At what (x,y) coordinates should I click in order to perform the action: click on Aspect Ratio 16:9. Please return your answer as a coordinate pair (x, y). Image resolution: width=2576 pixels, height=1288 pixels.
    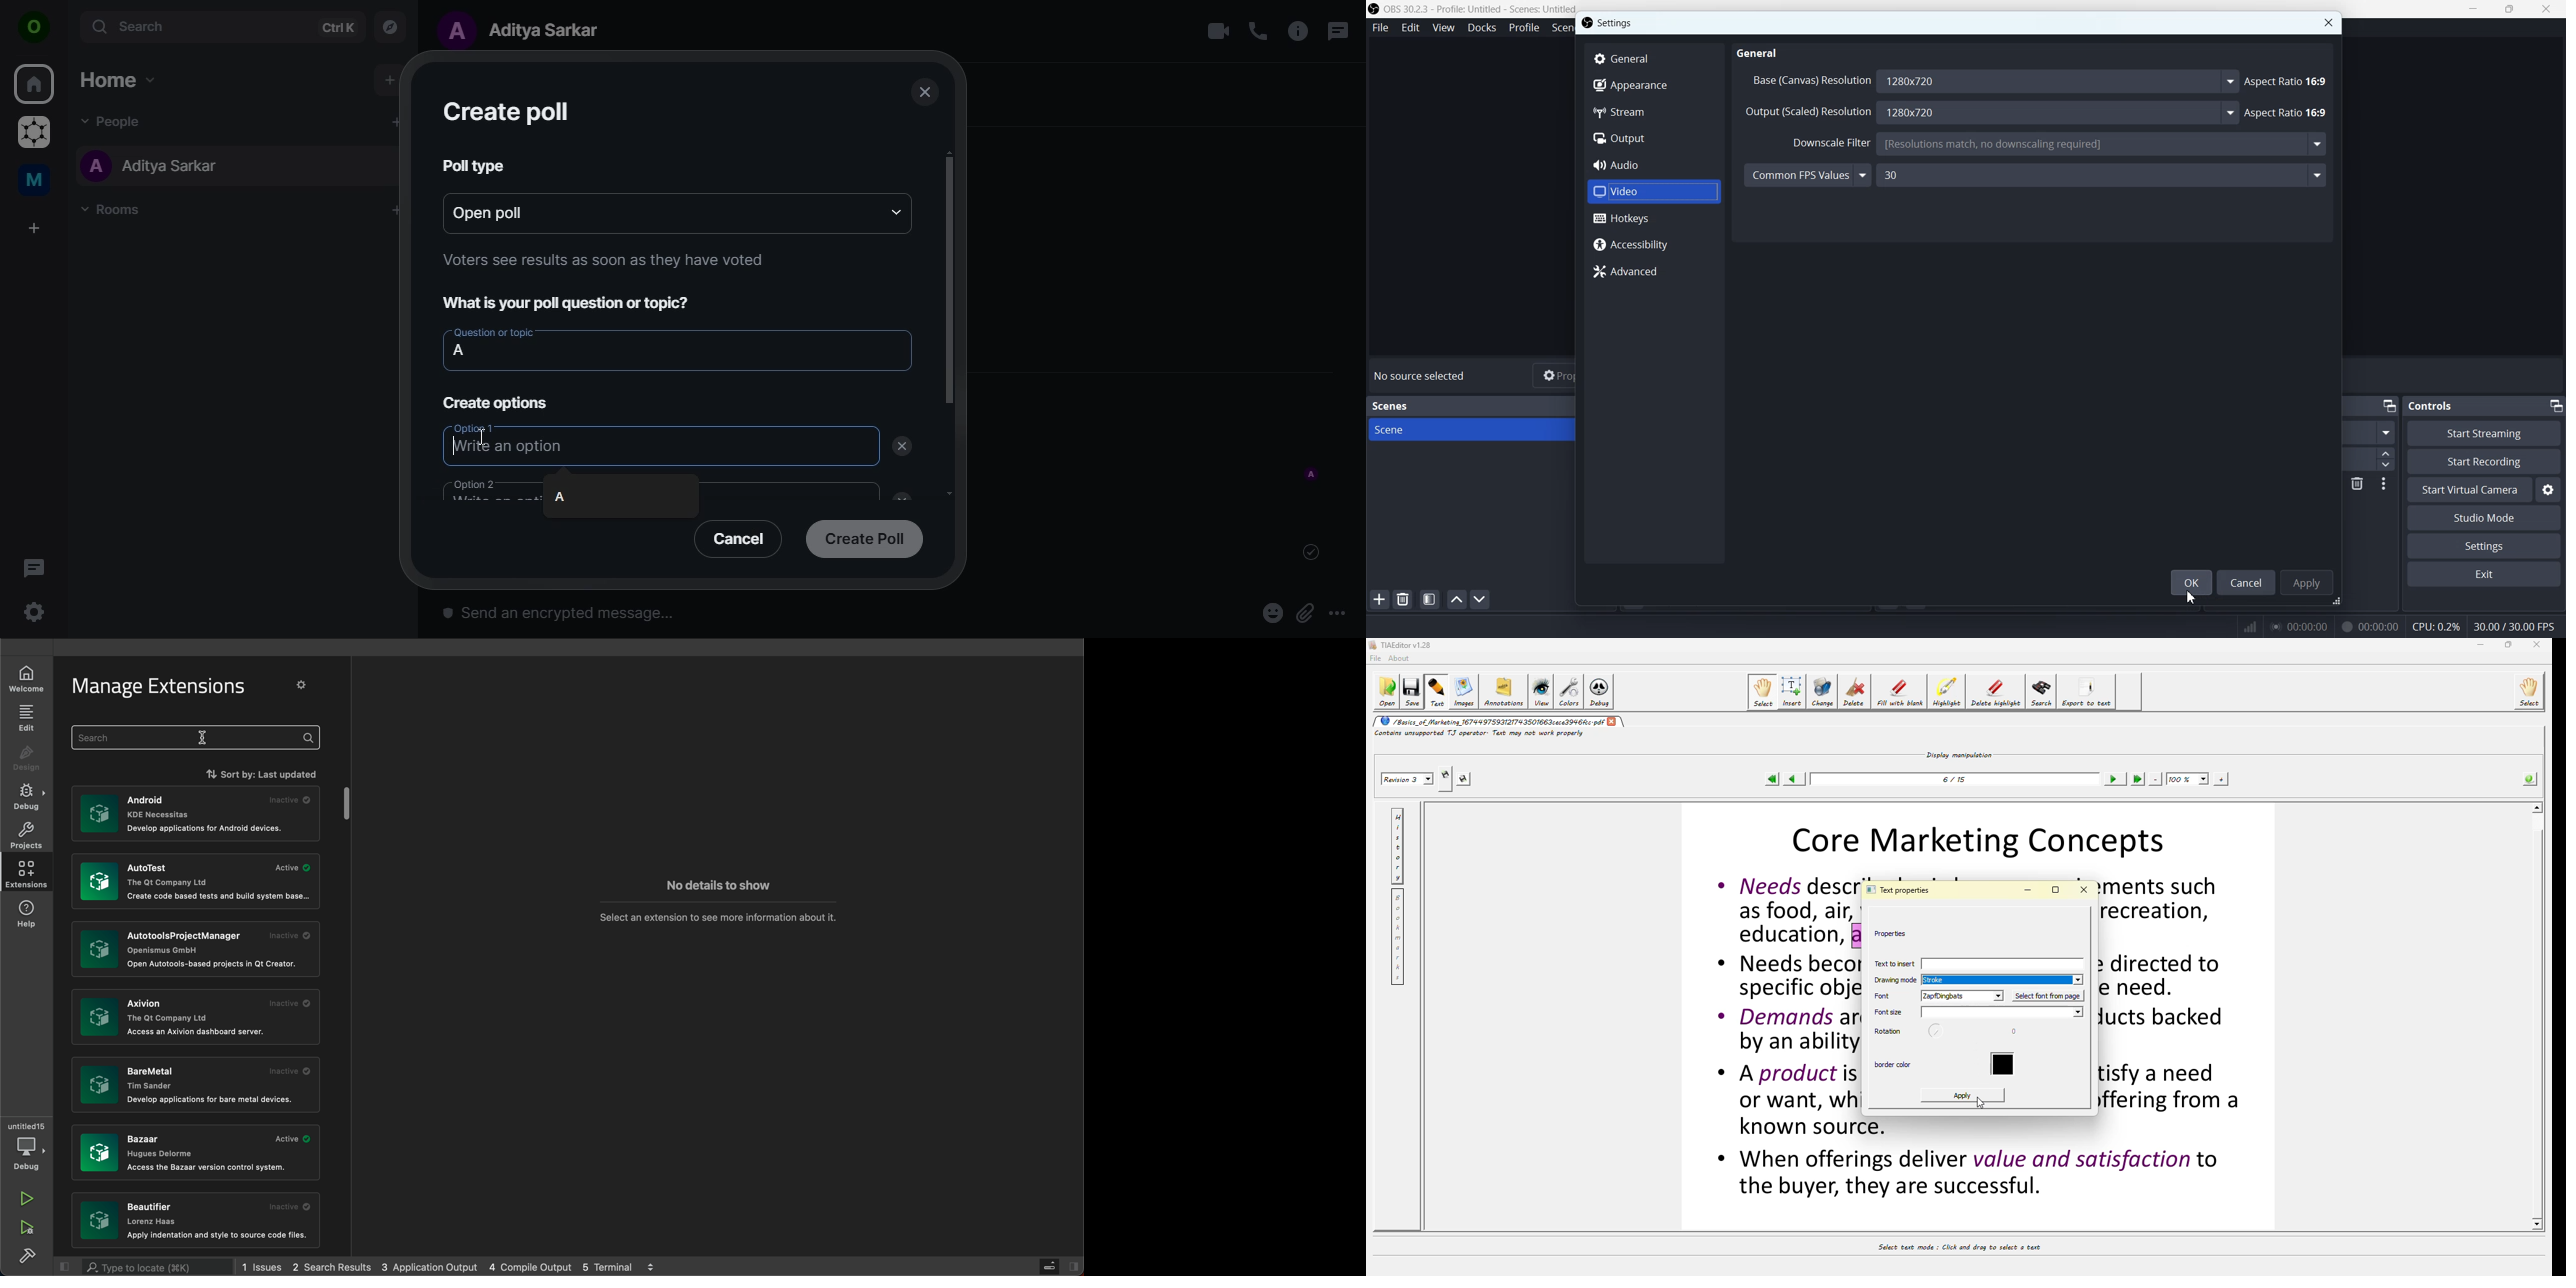
    Looking at the image, I should click on (2288, 82).